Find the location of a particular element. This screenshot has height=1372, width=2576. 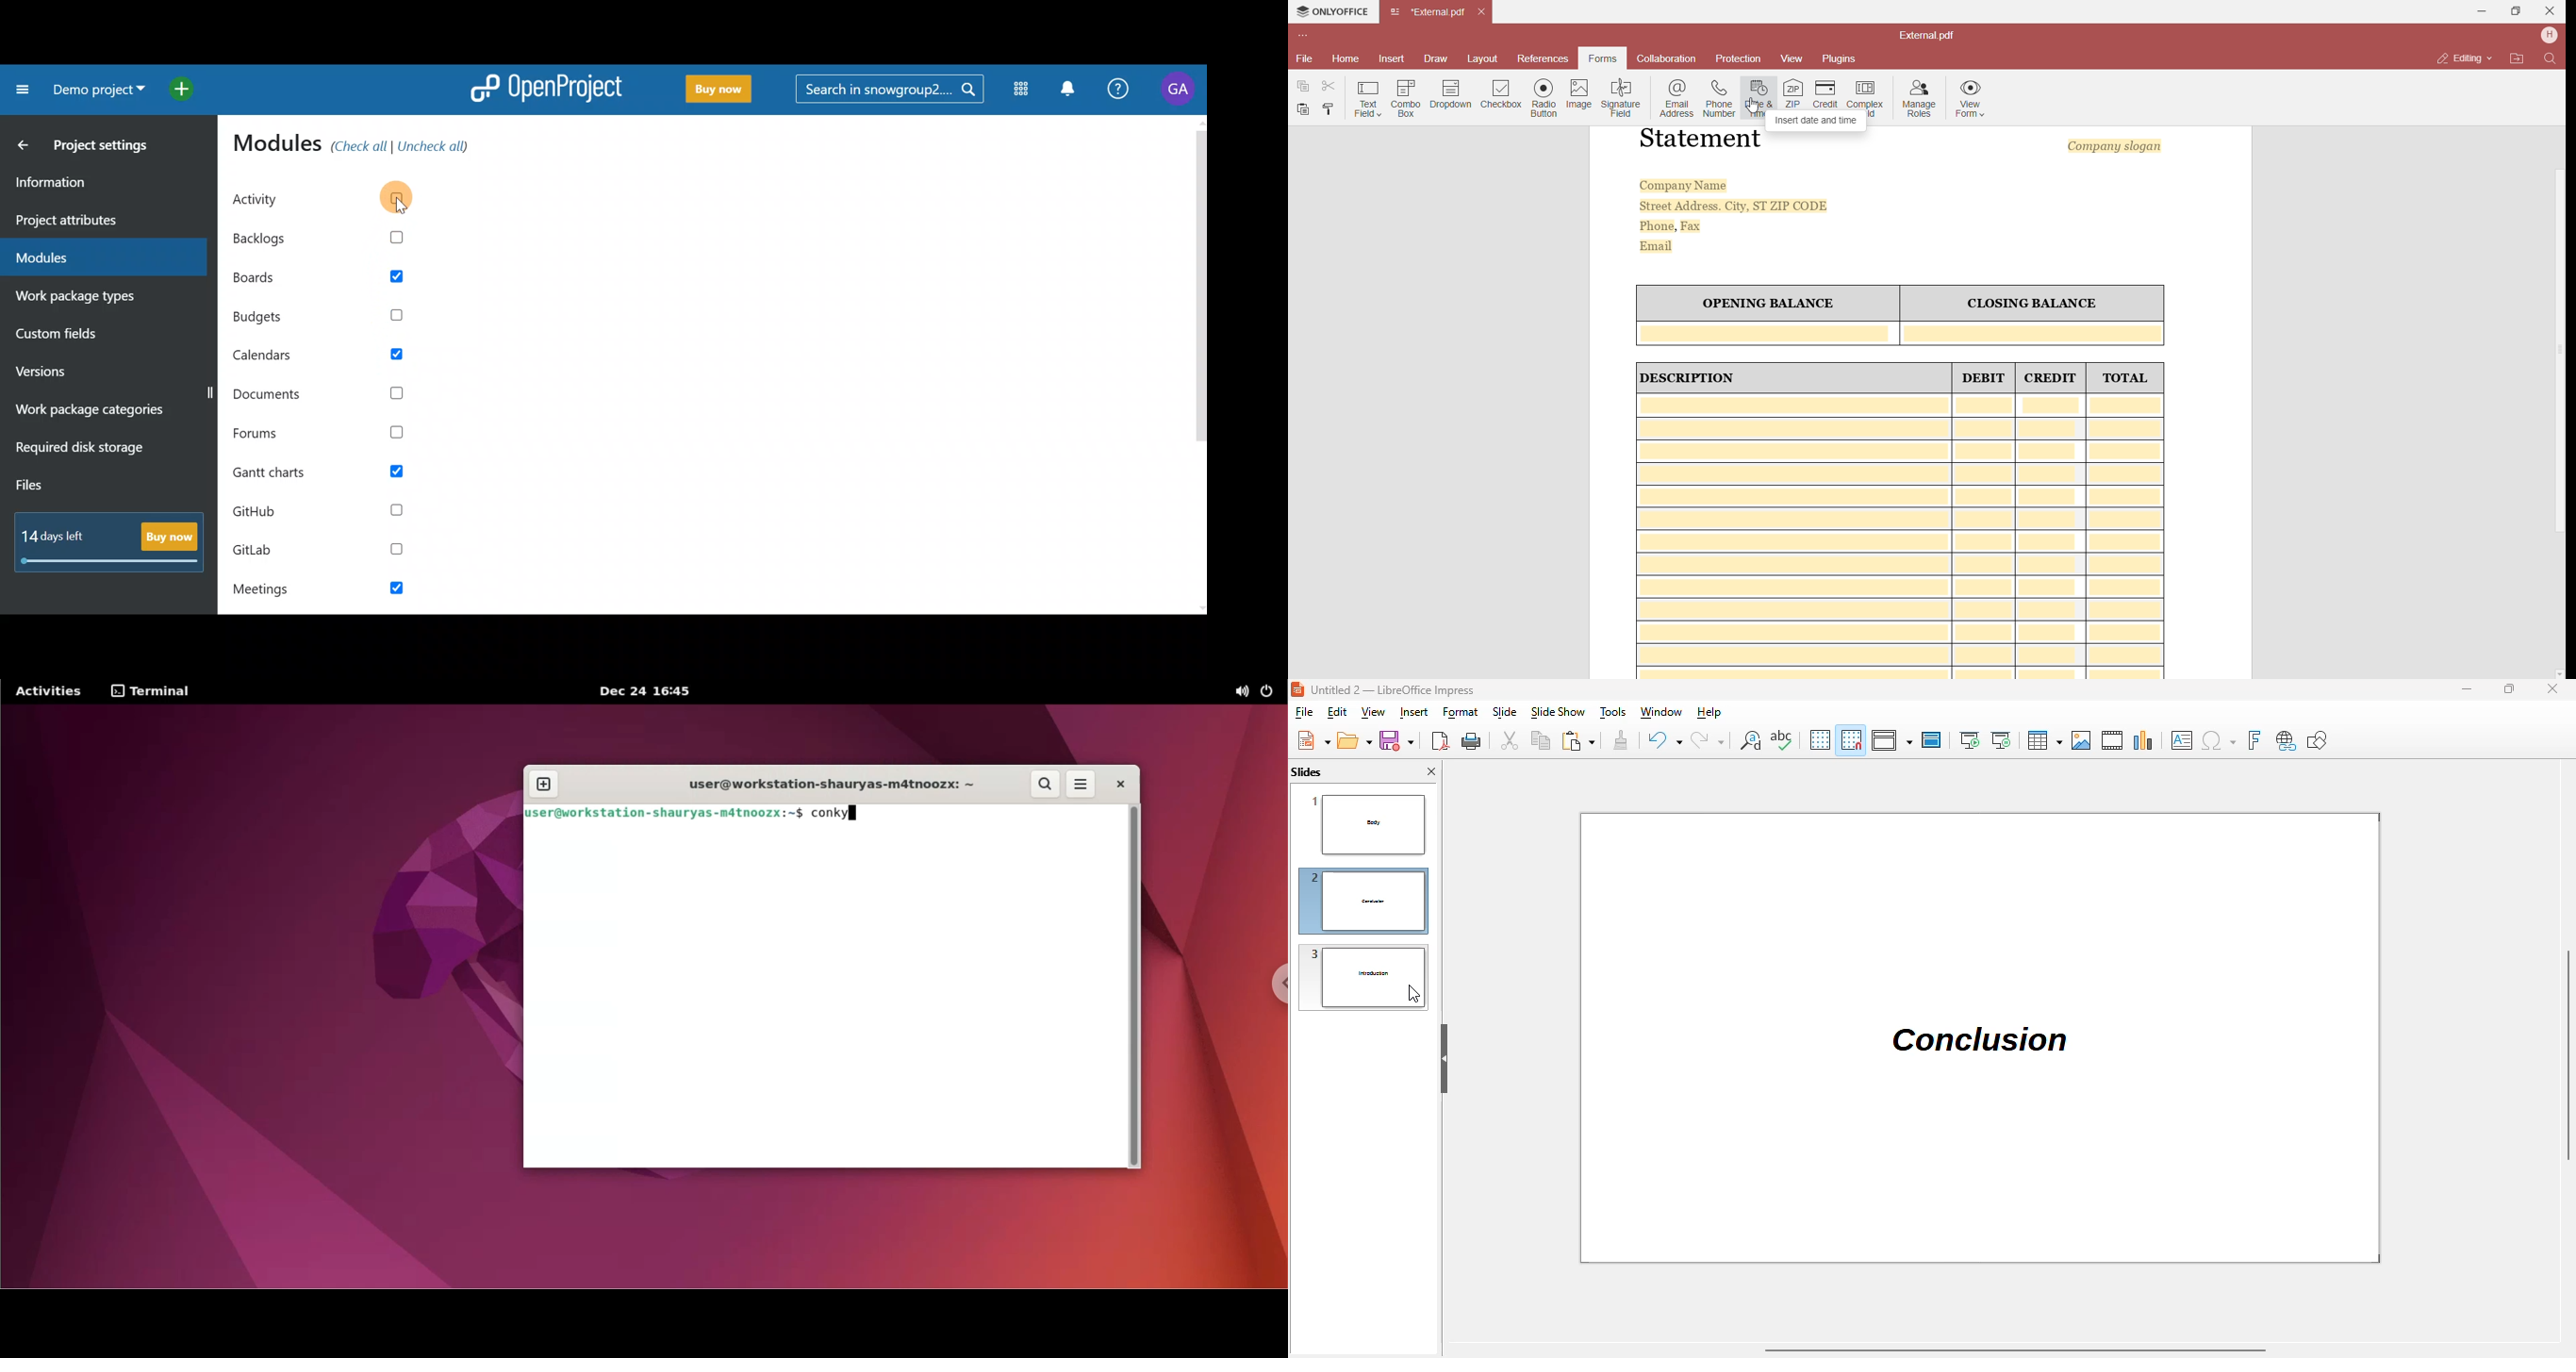

slide show is located at coordinates (1558, 712).